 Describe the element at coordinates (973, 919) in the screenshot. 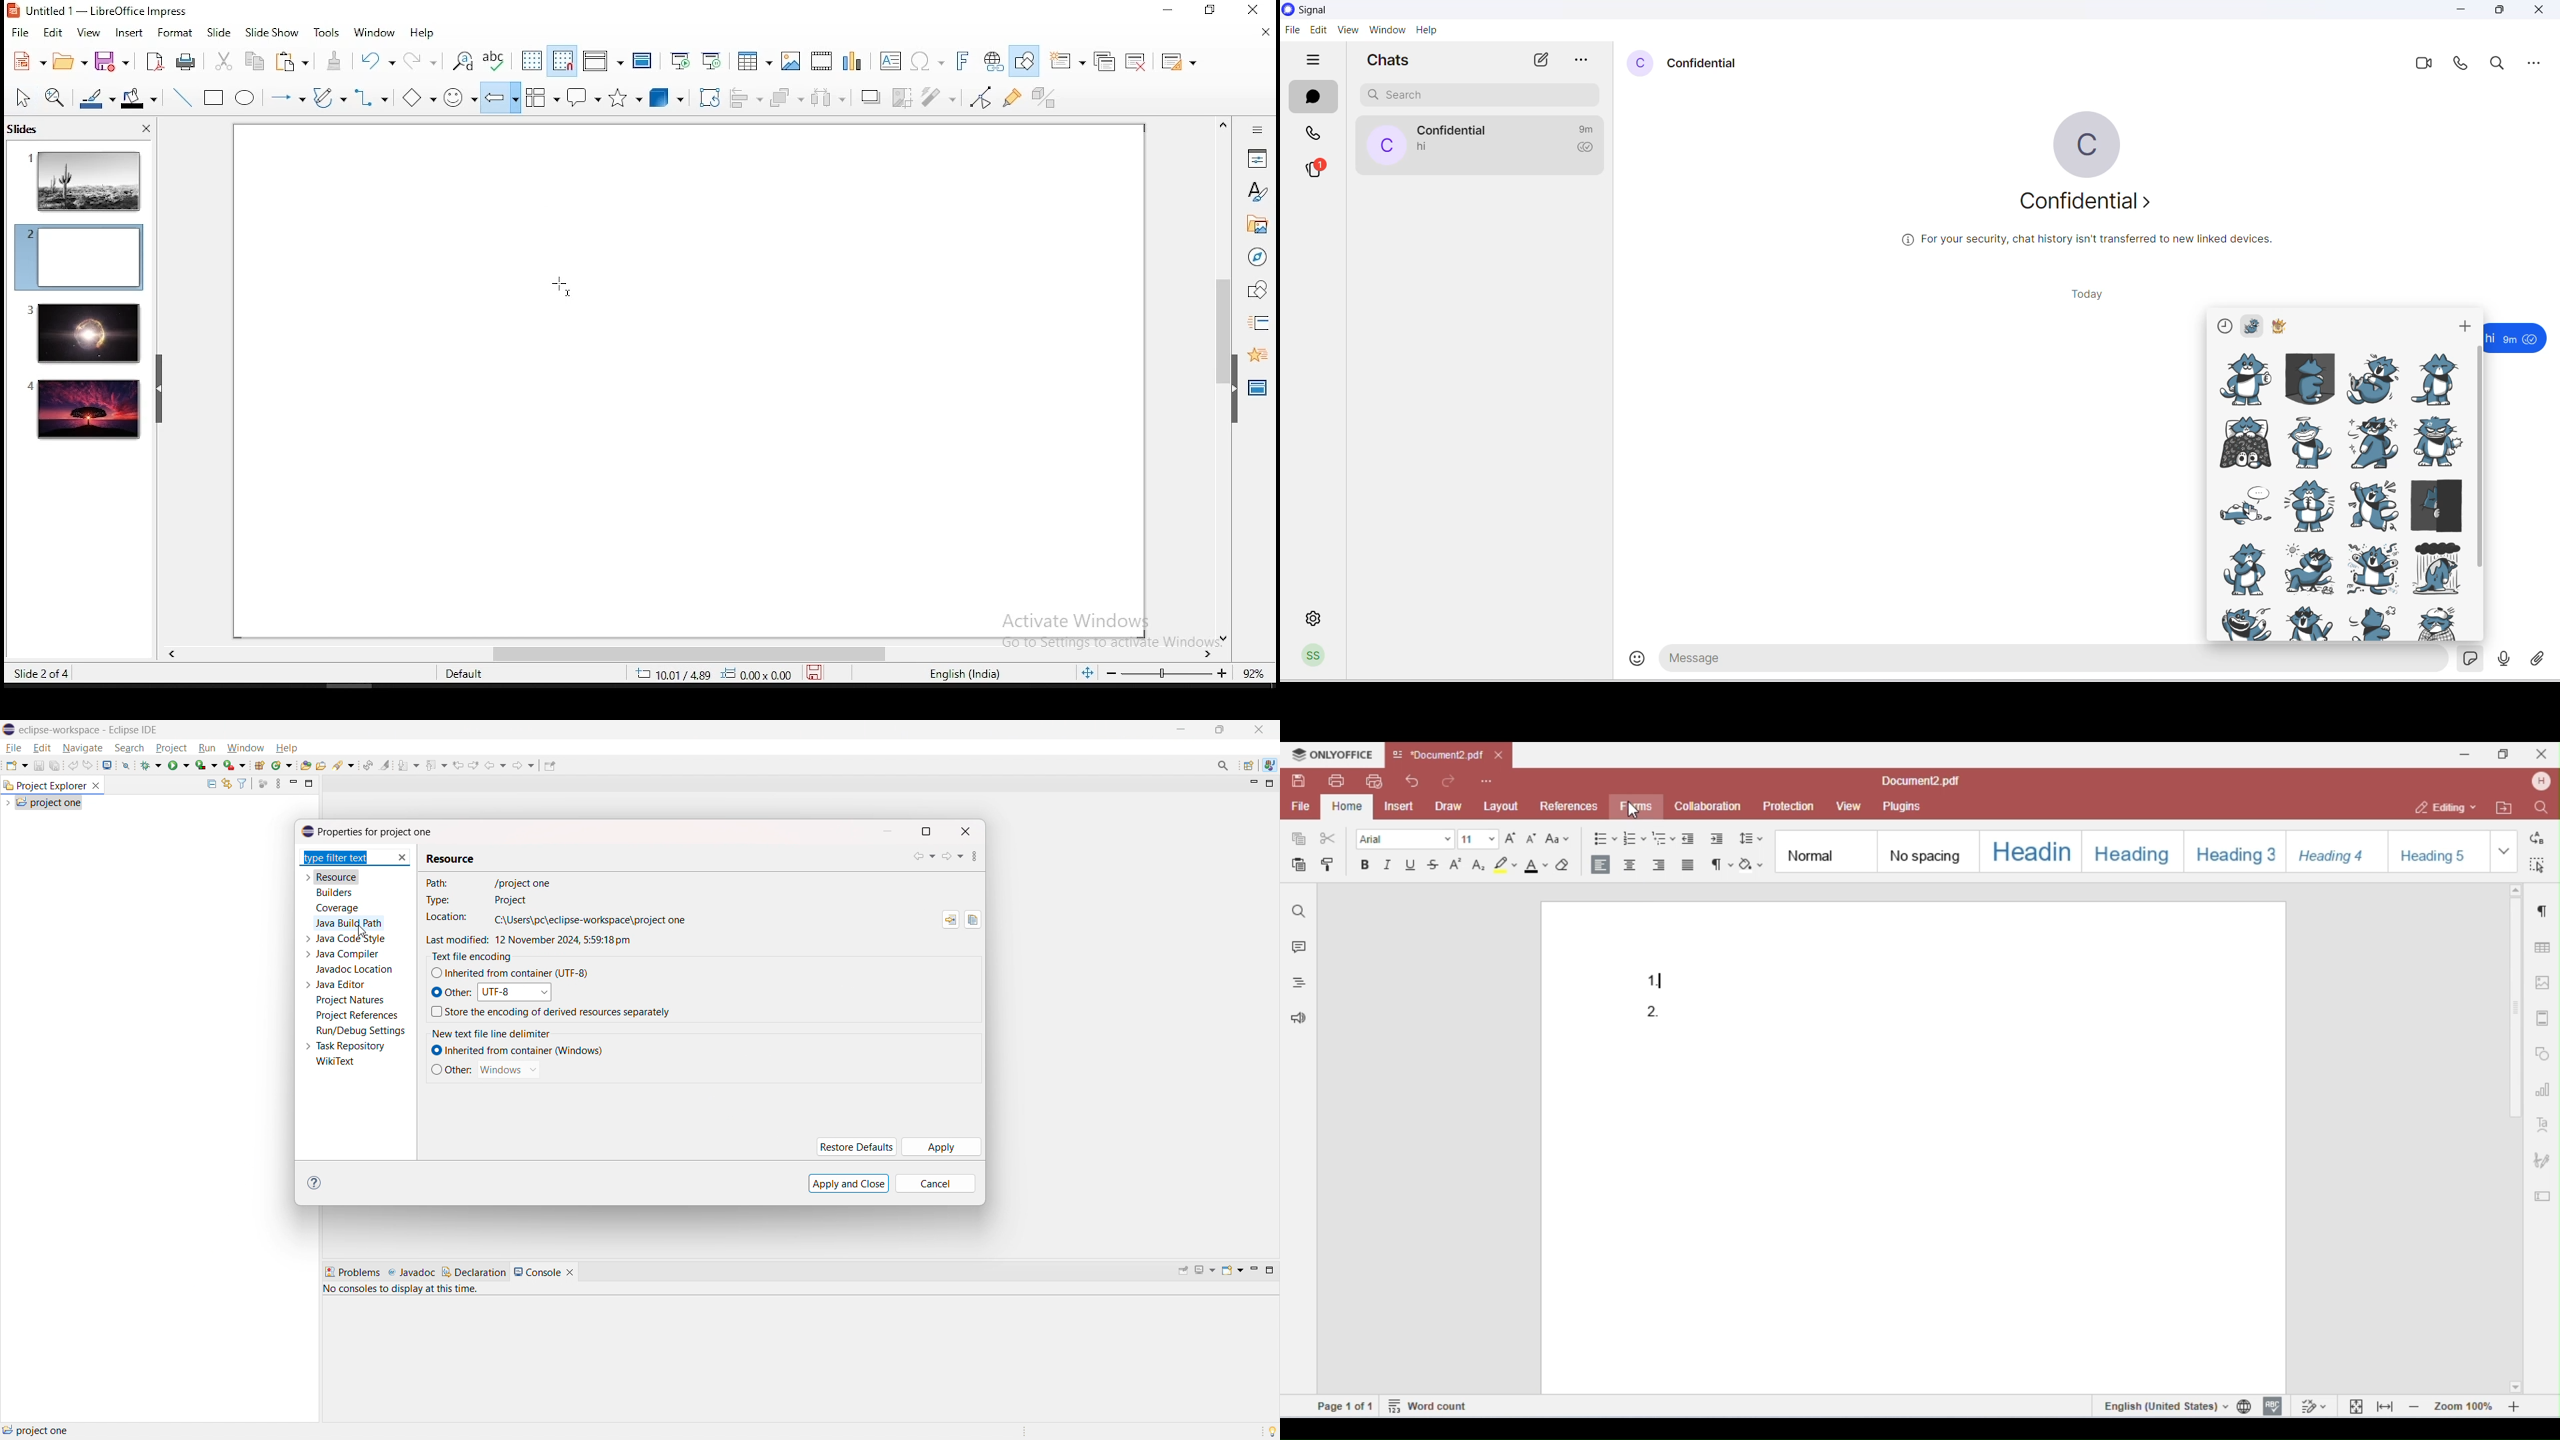

I see `copy full path` at that location.